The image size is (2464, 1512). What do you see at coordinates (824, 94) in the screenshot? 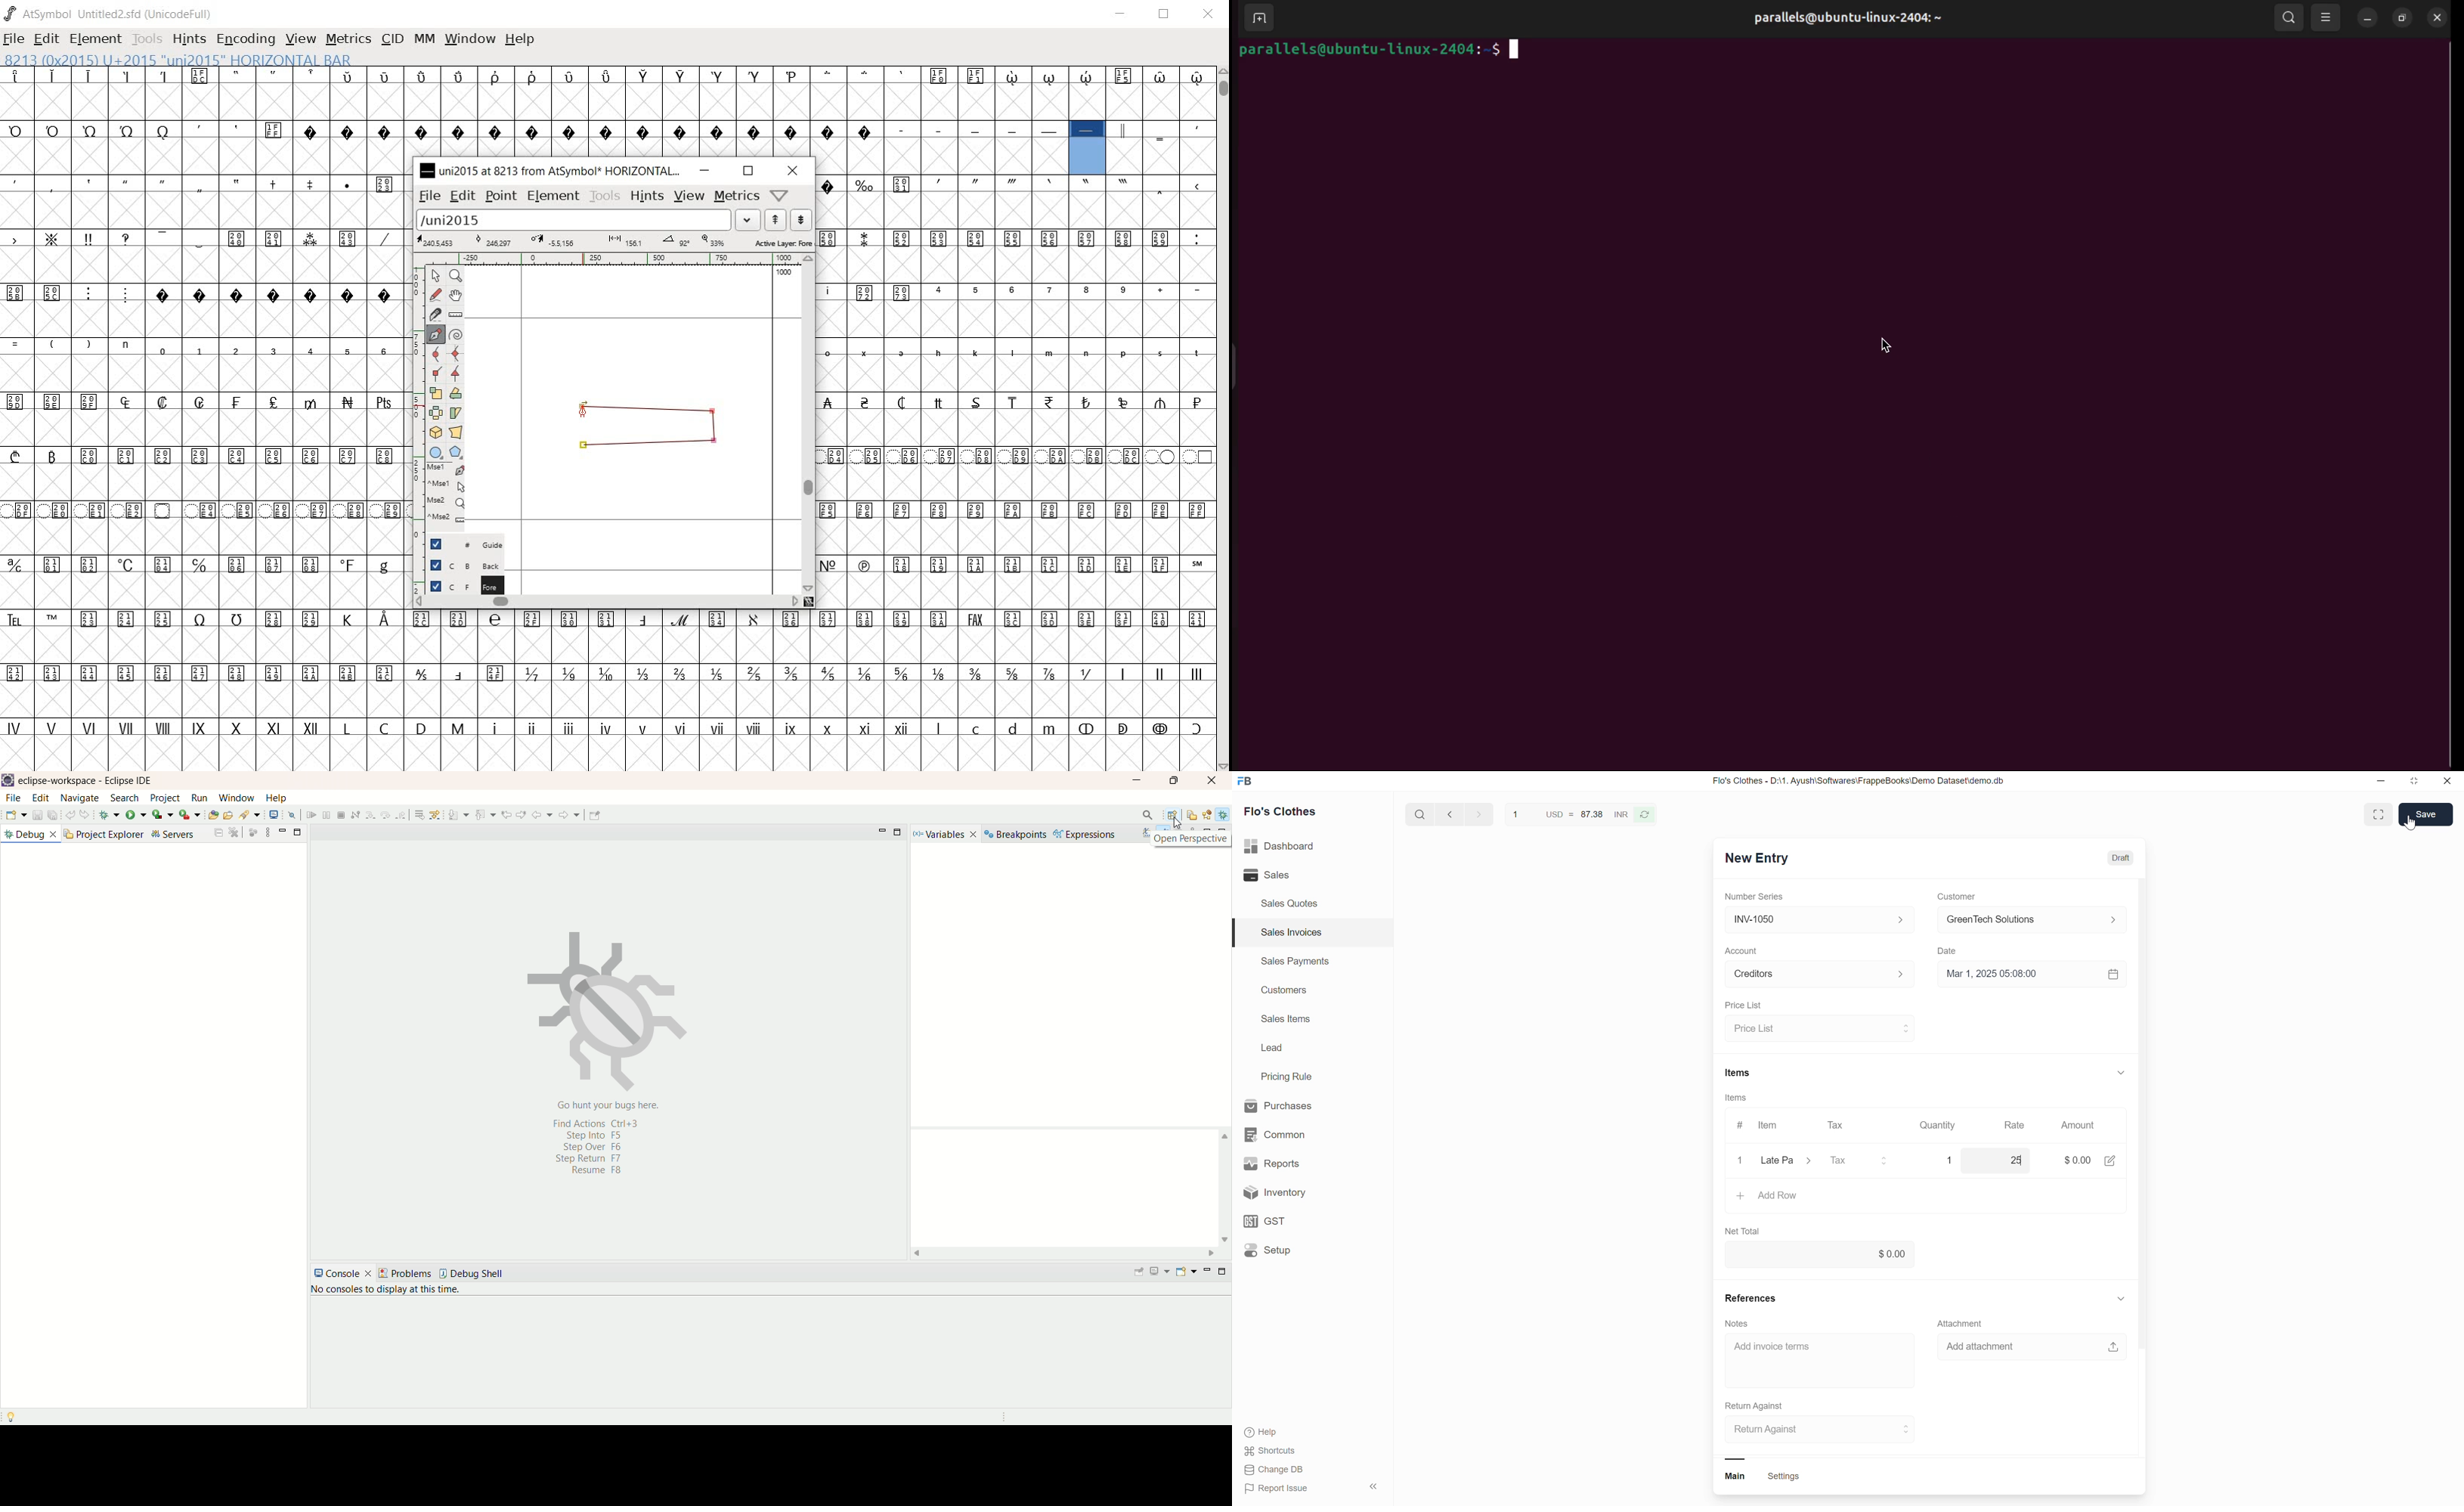
I see `glyph characters` at bounding box center [824, 94].